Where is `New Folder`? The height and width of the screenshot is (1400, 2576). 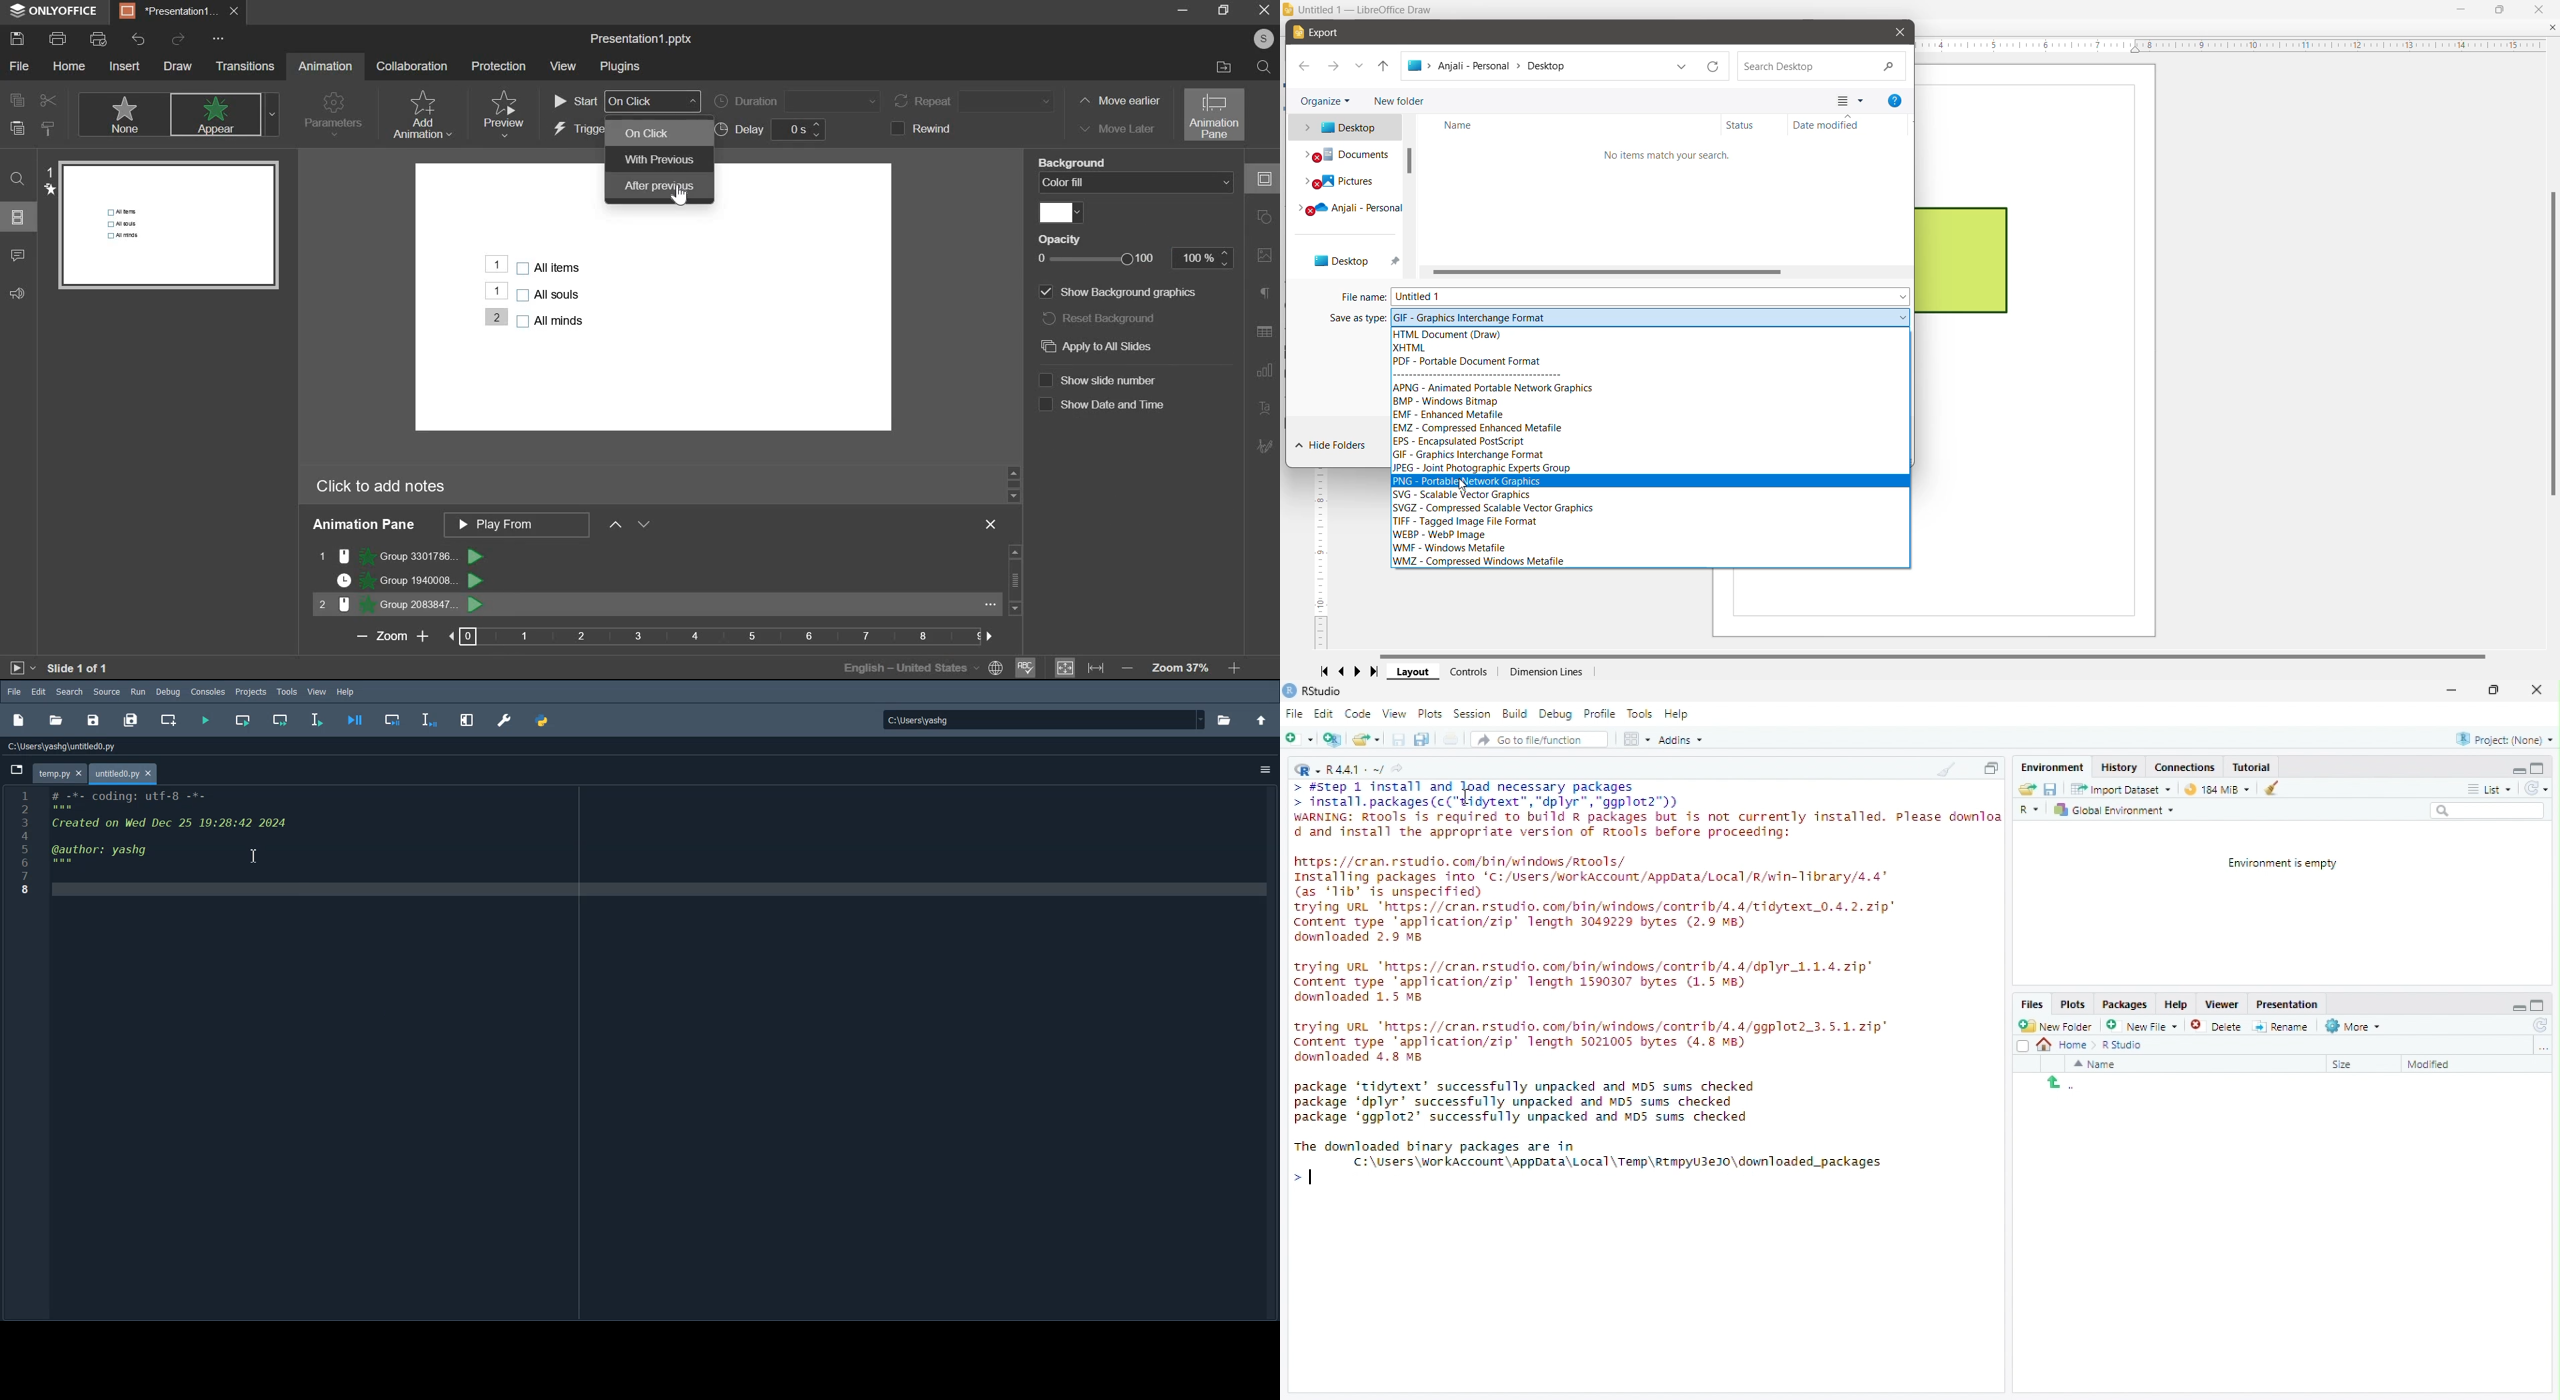 New Folder is located at coordinates (2055, 1026).